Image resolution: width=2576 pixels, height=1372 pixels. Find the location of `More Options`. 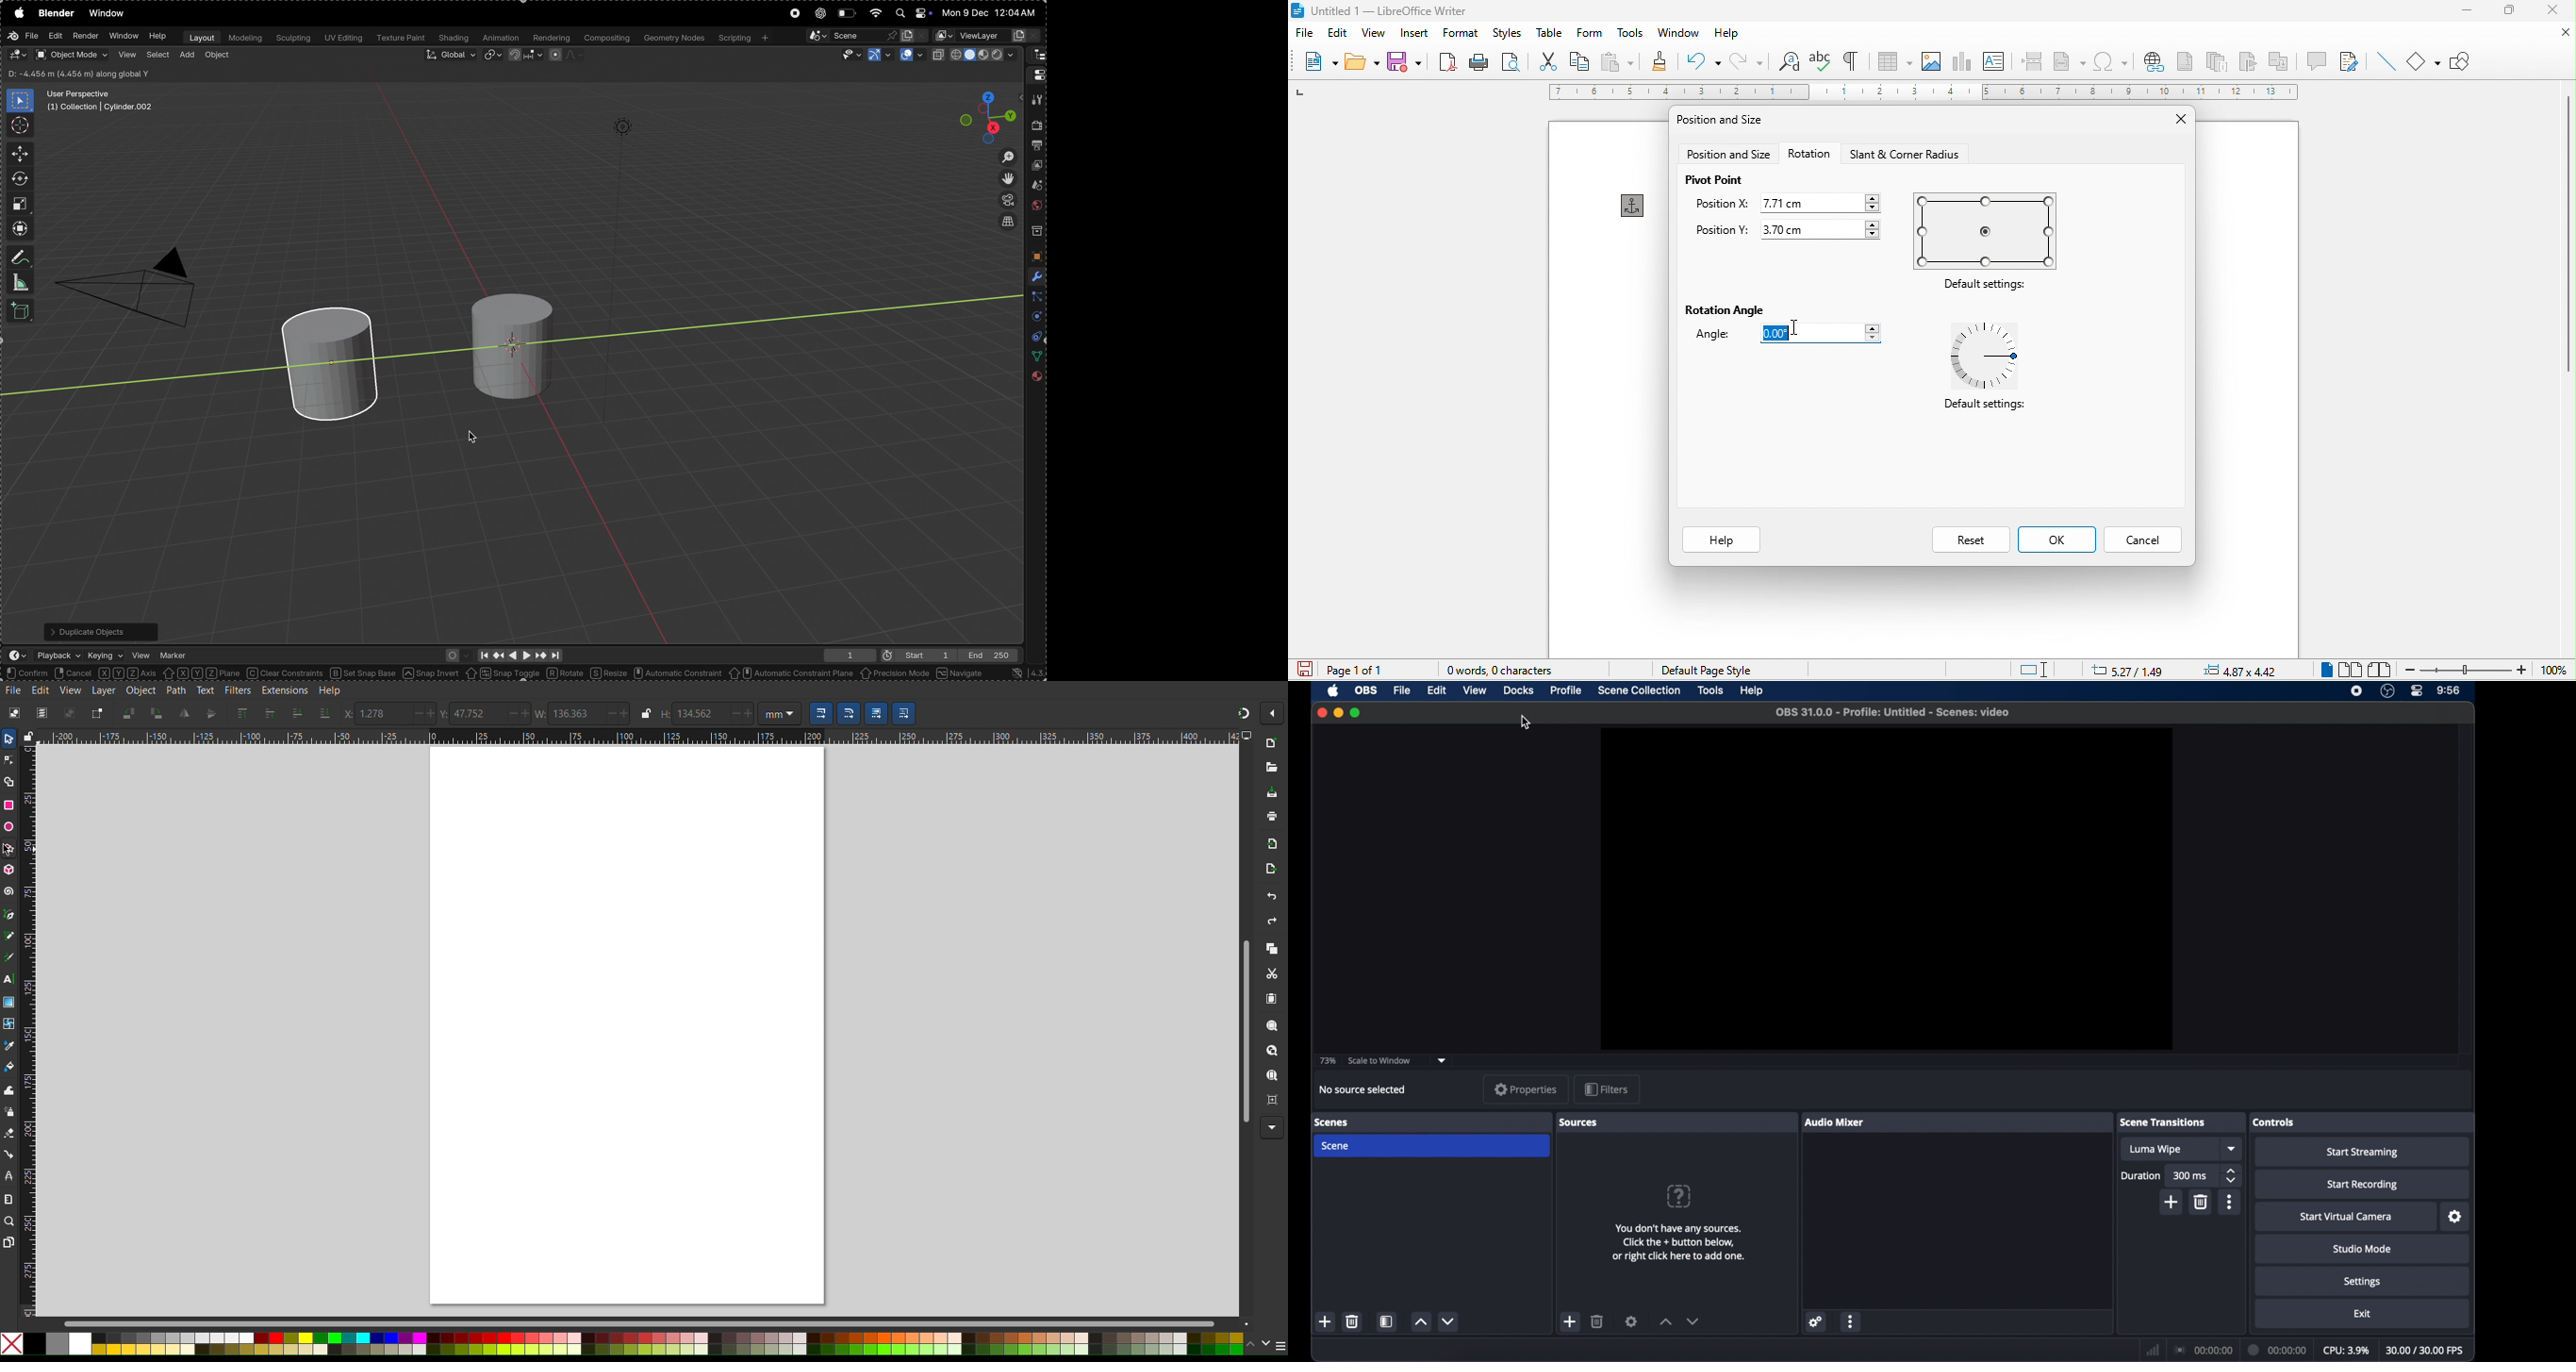

More Options is located at coordinates (1273, 1128).